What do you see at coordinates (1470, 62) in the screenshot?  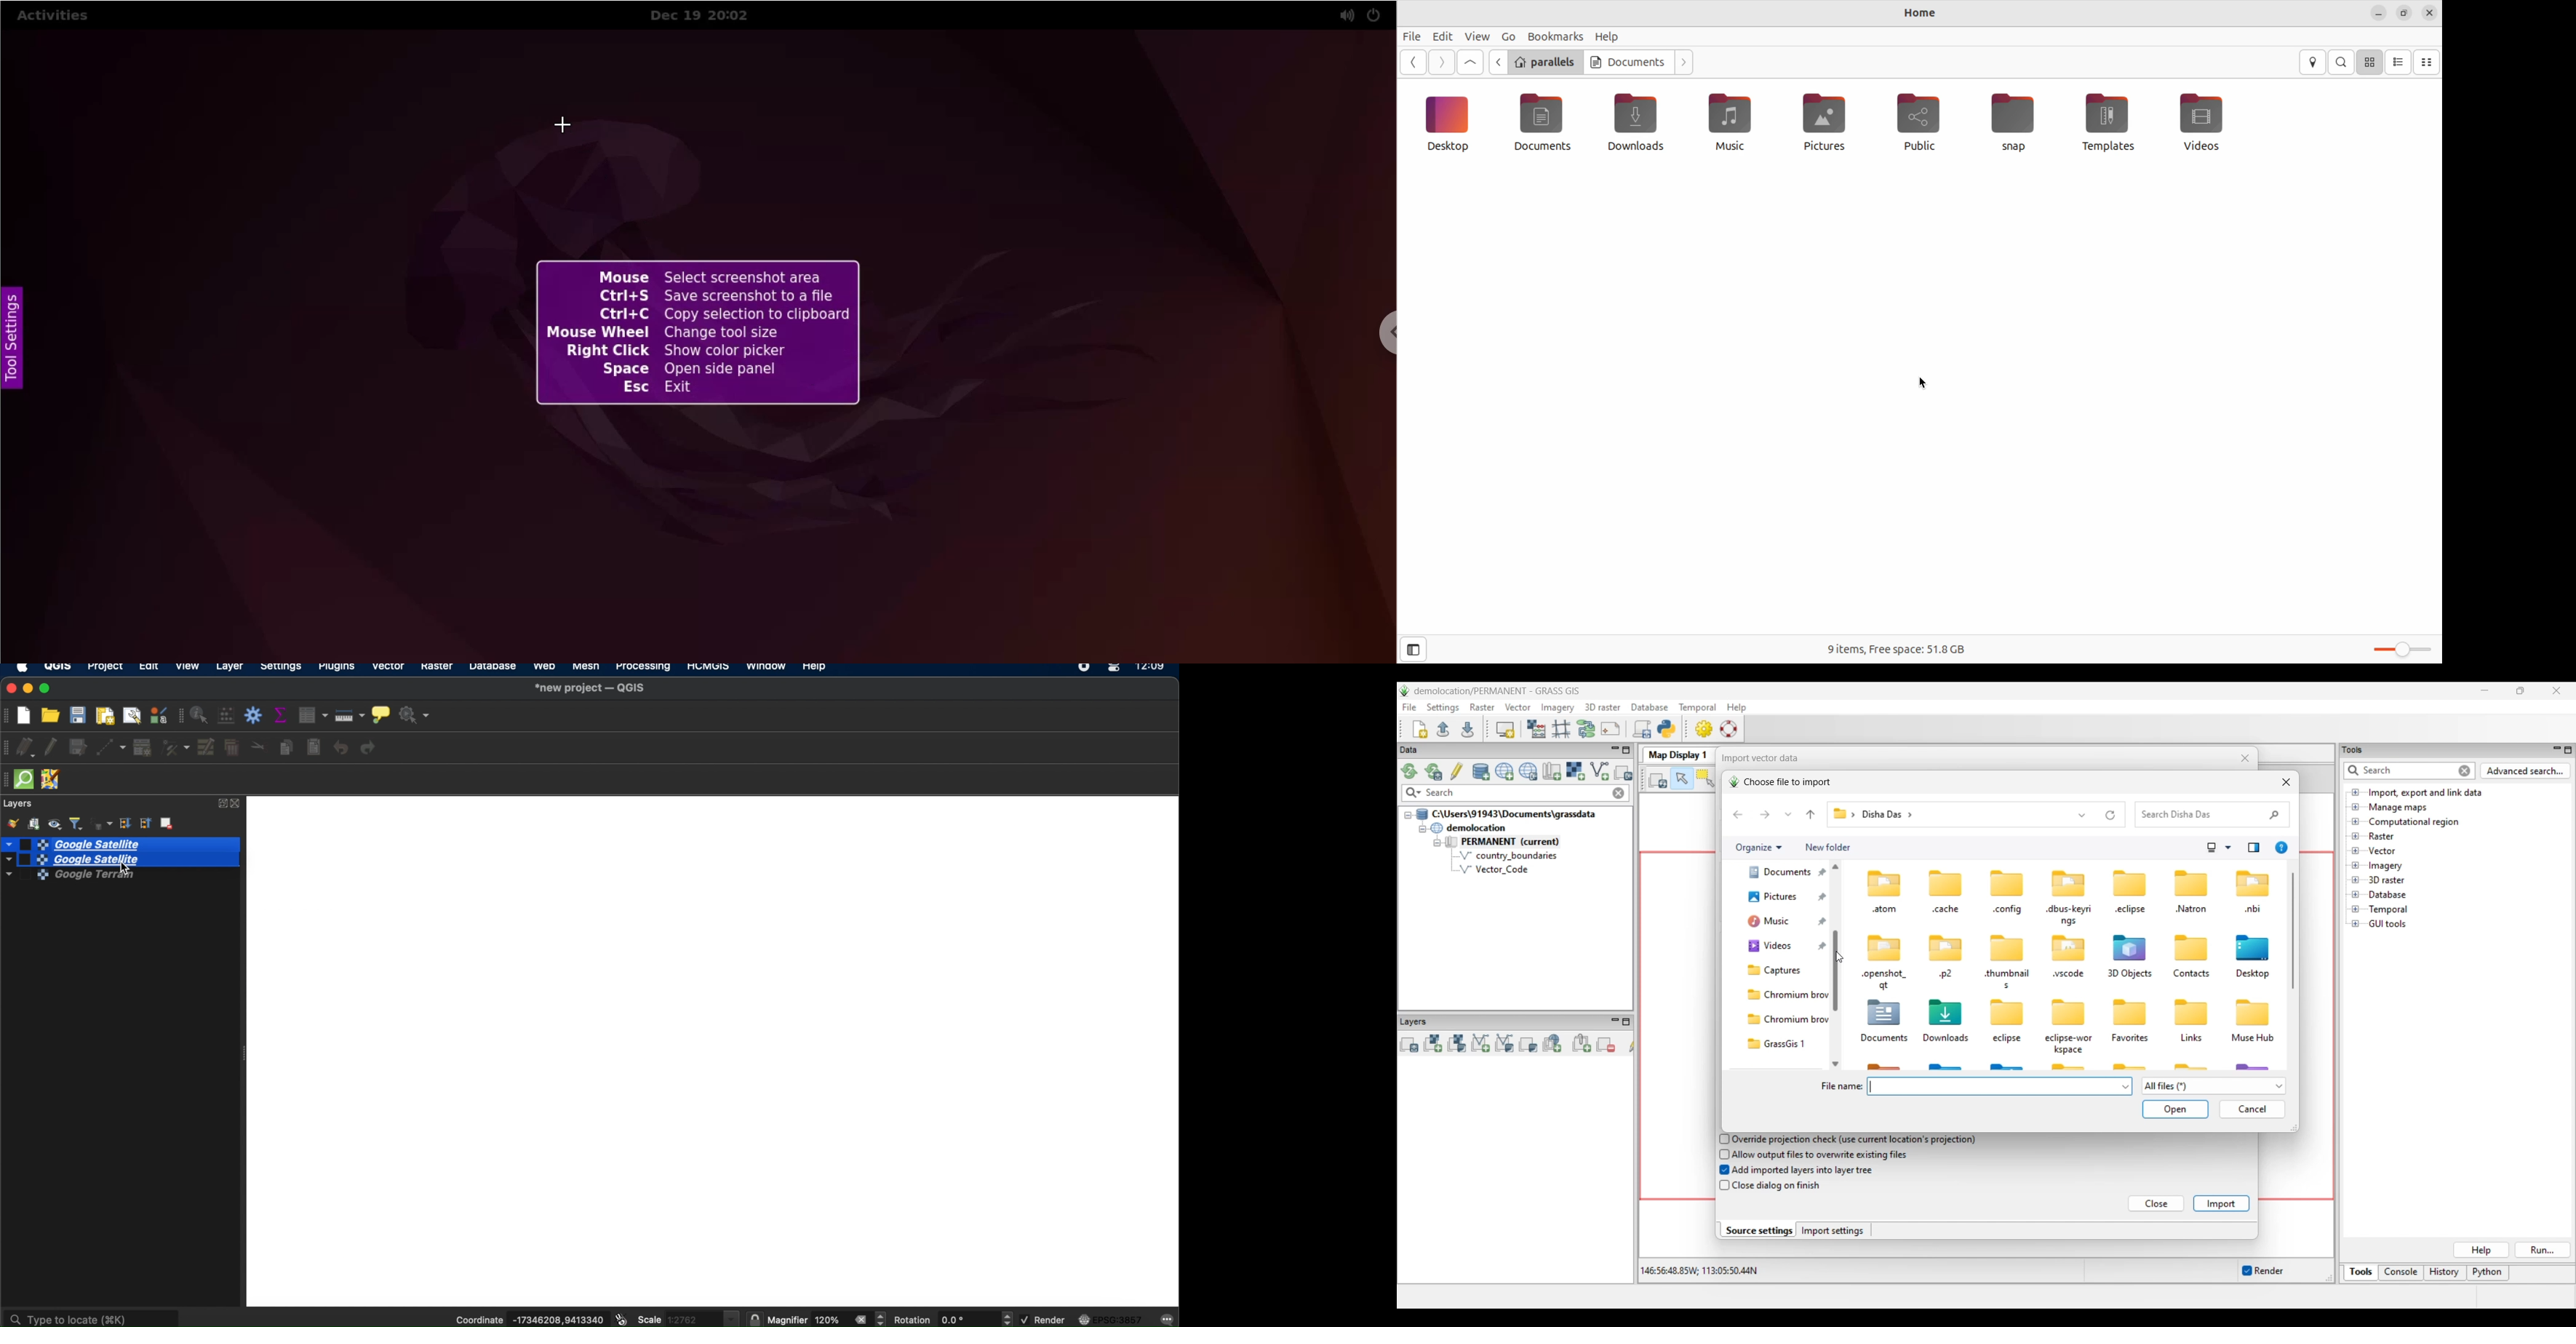 I see `go up` at bounding box center [1470, 62].